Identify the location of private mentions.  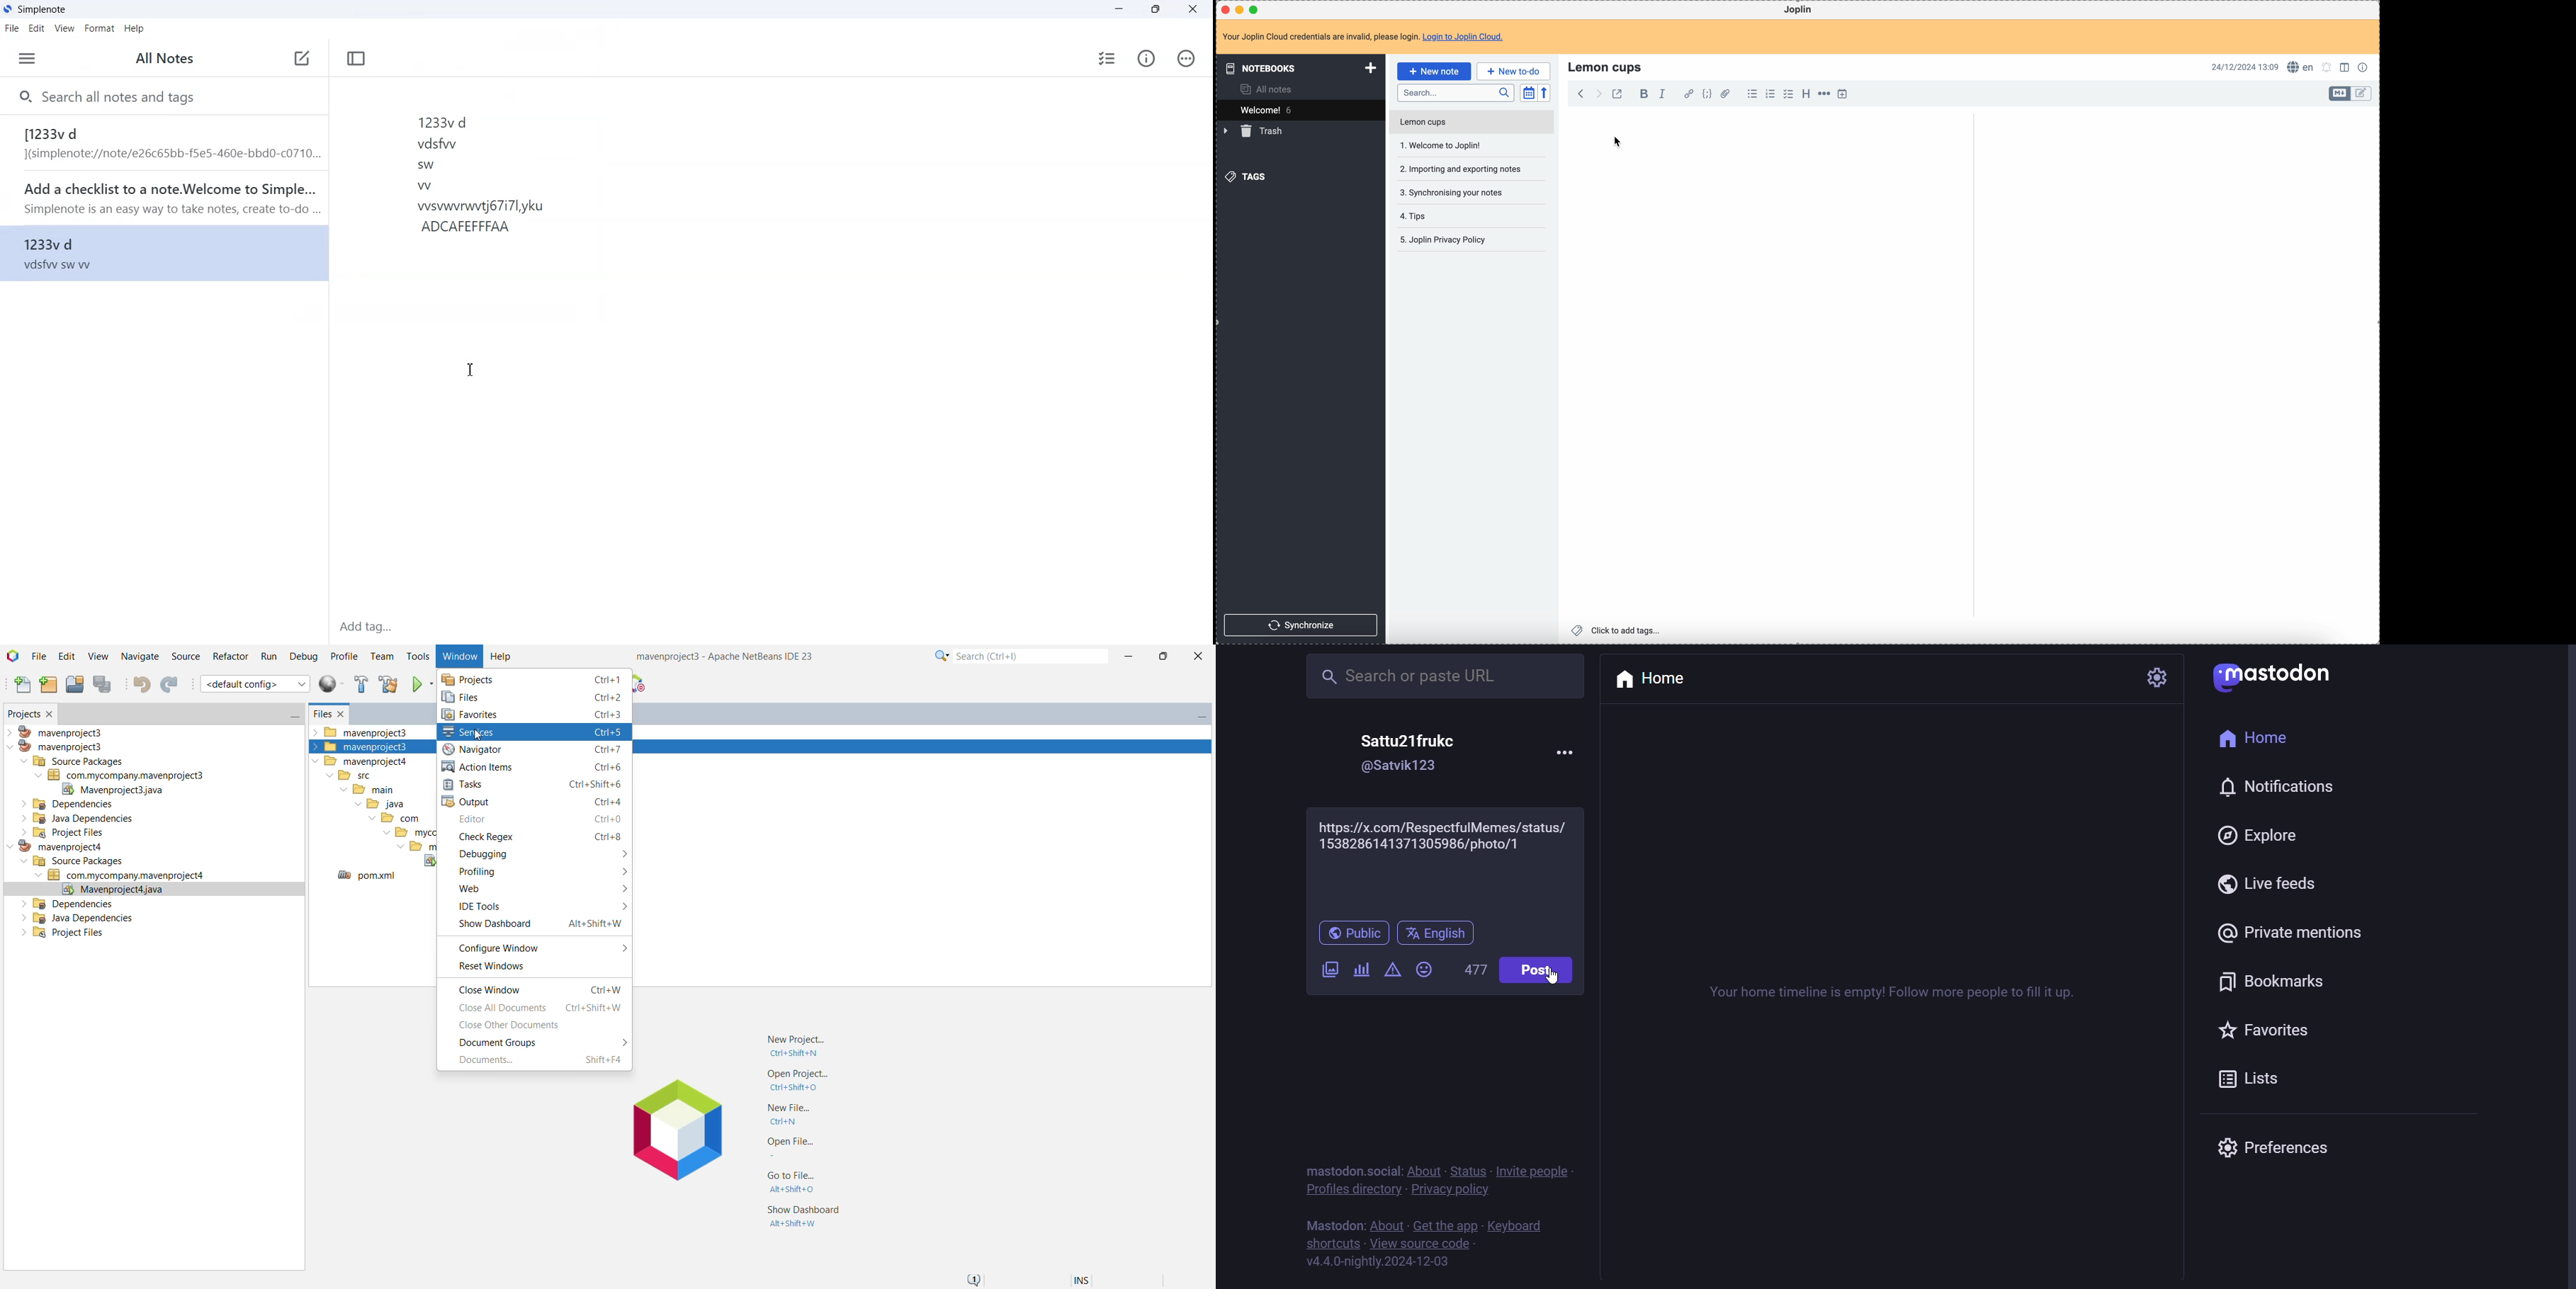
(2286, 933).